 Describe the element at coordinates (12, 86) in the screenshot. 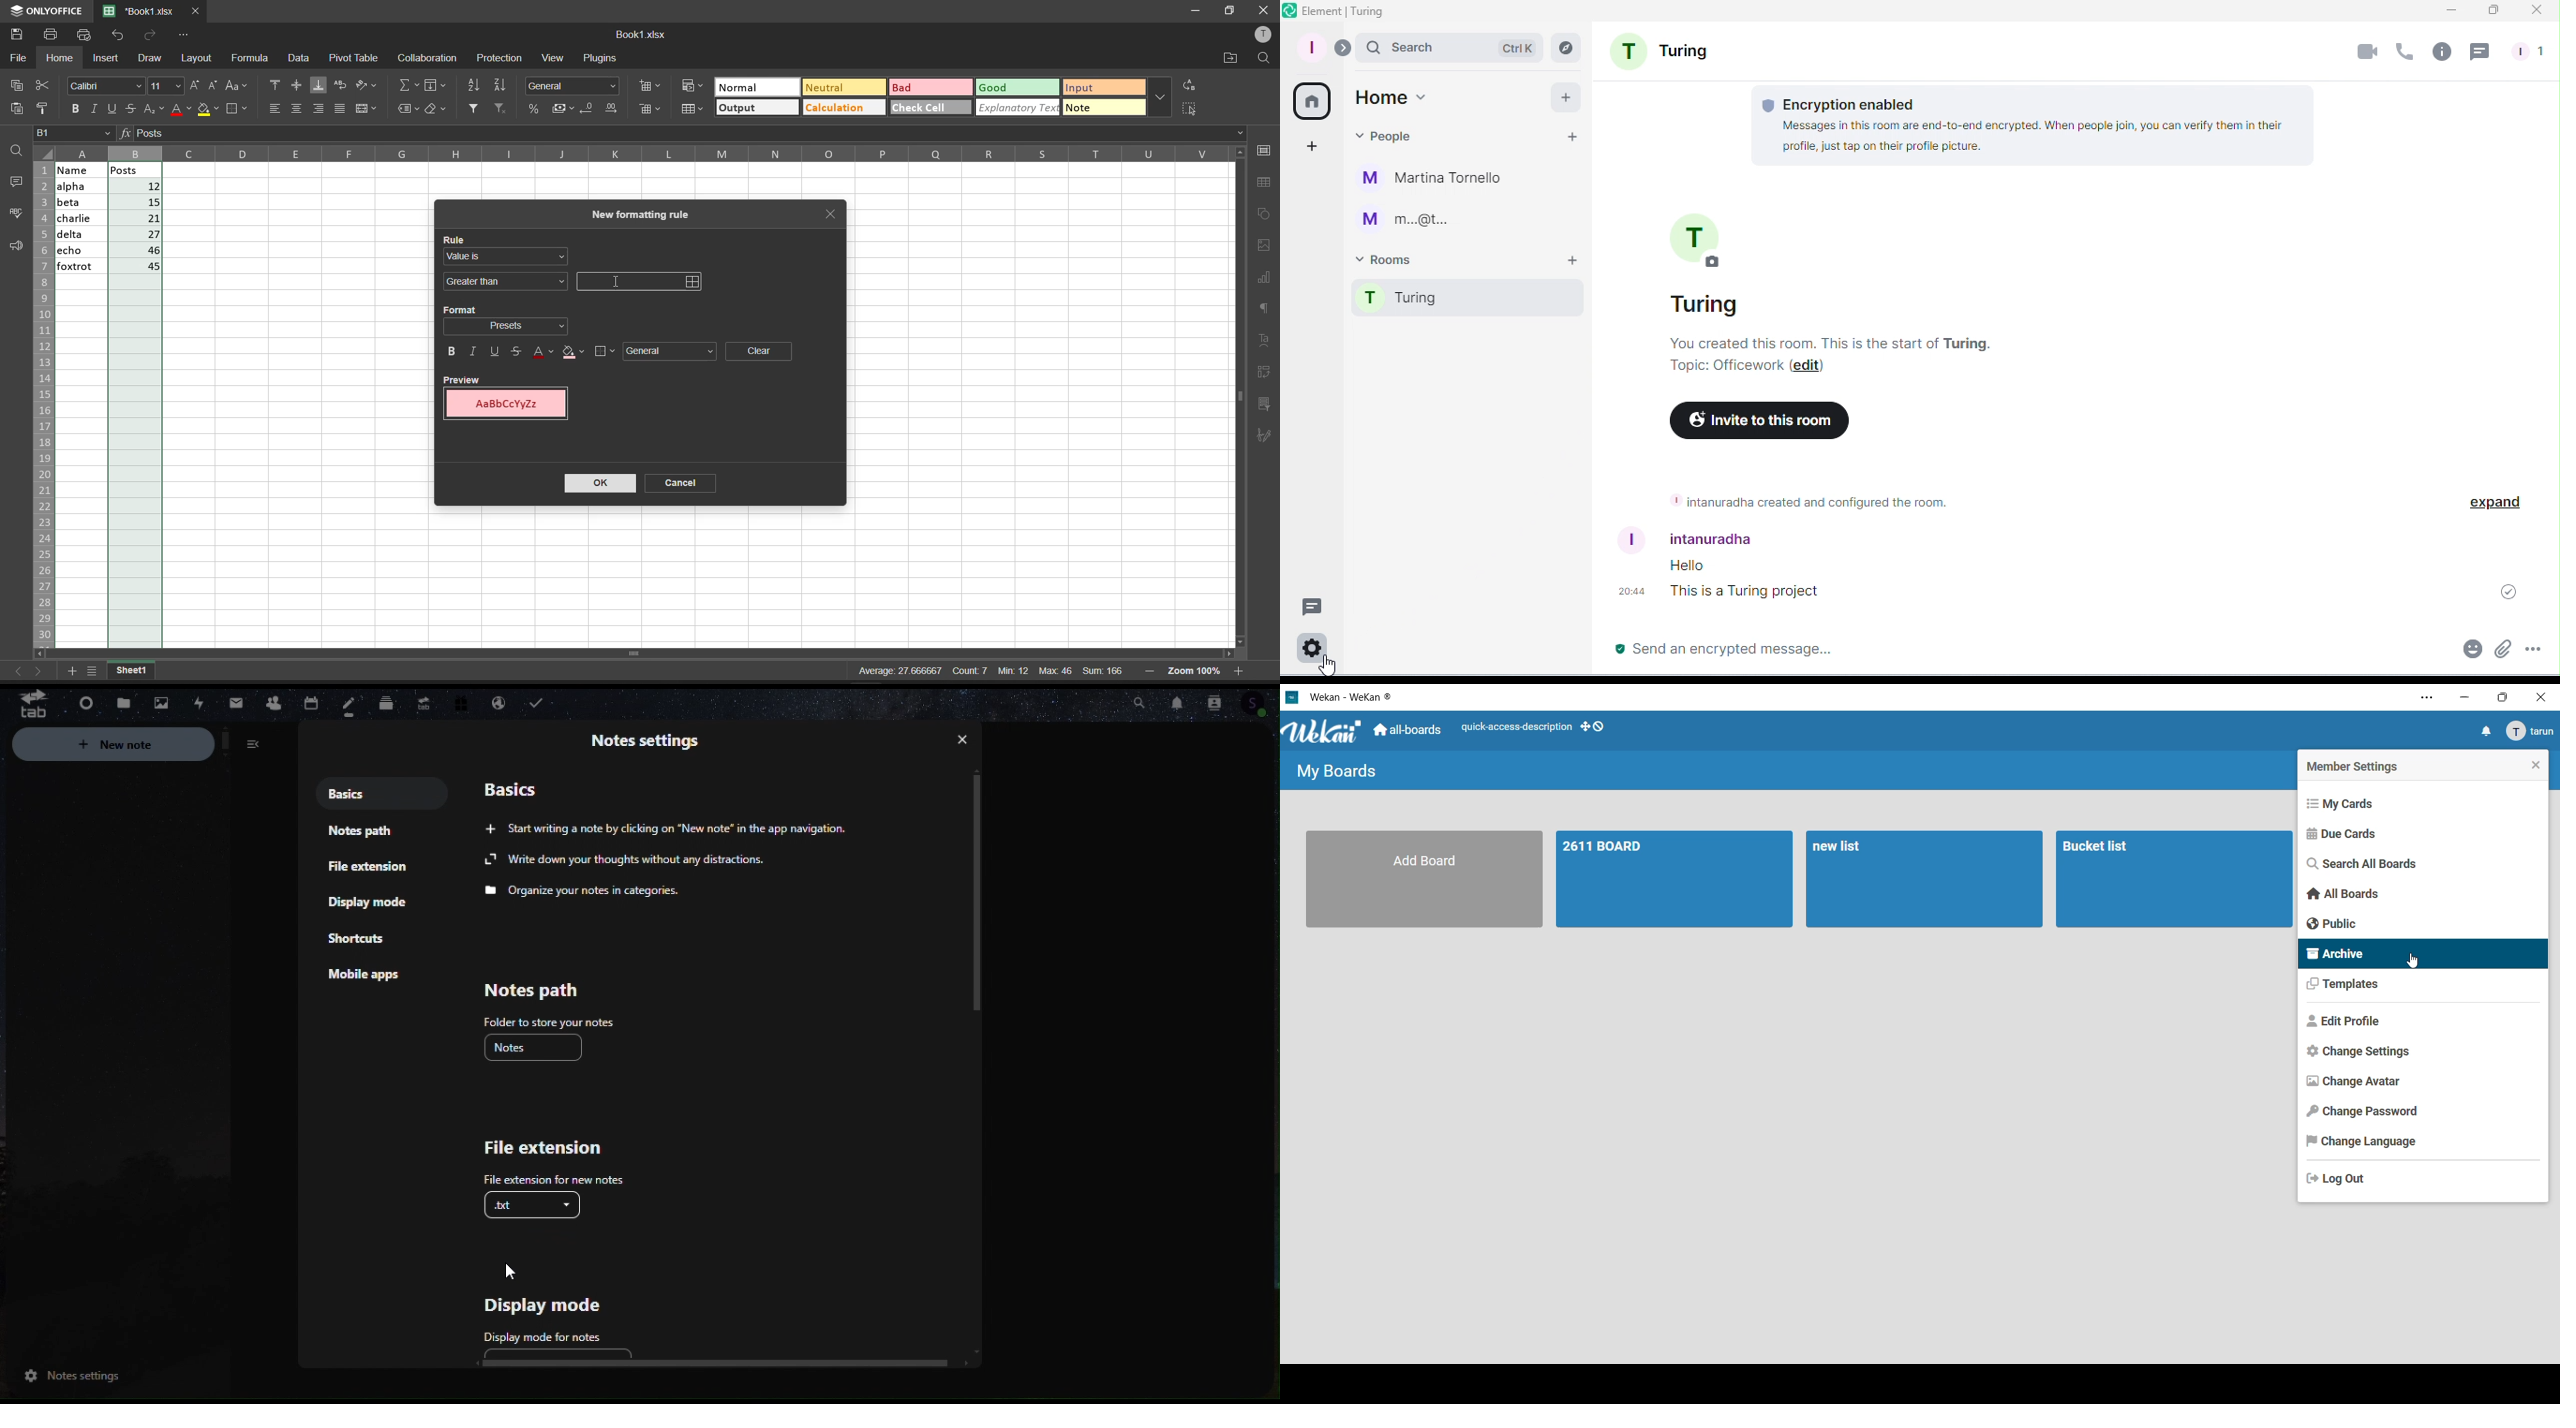

I see `copy` at that location.